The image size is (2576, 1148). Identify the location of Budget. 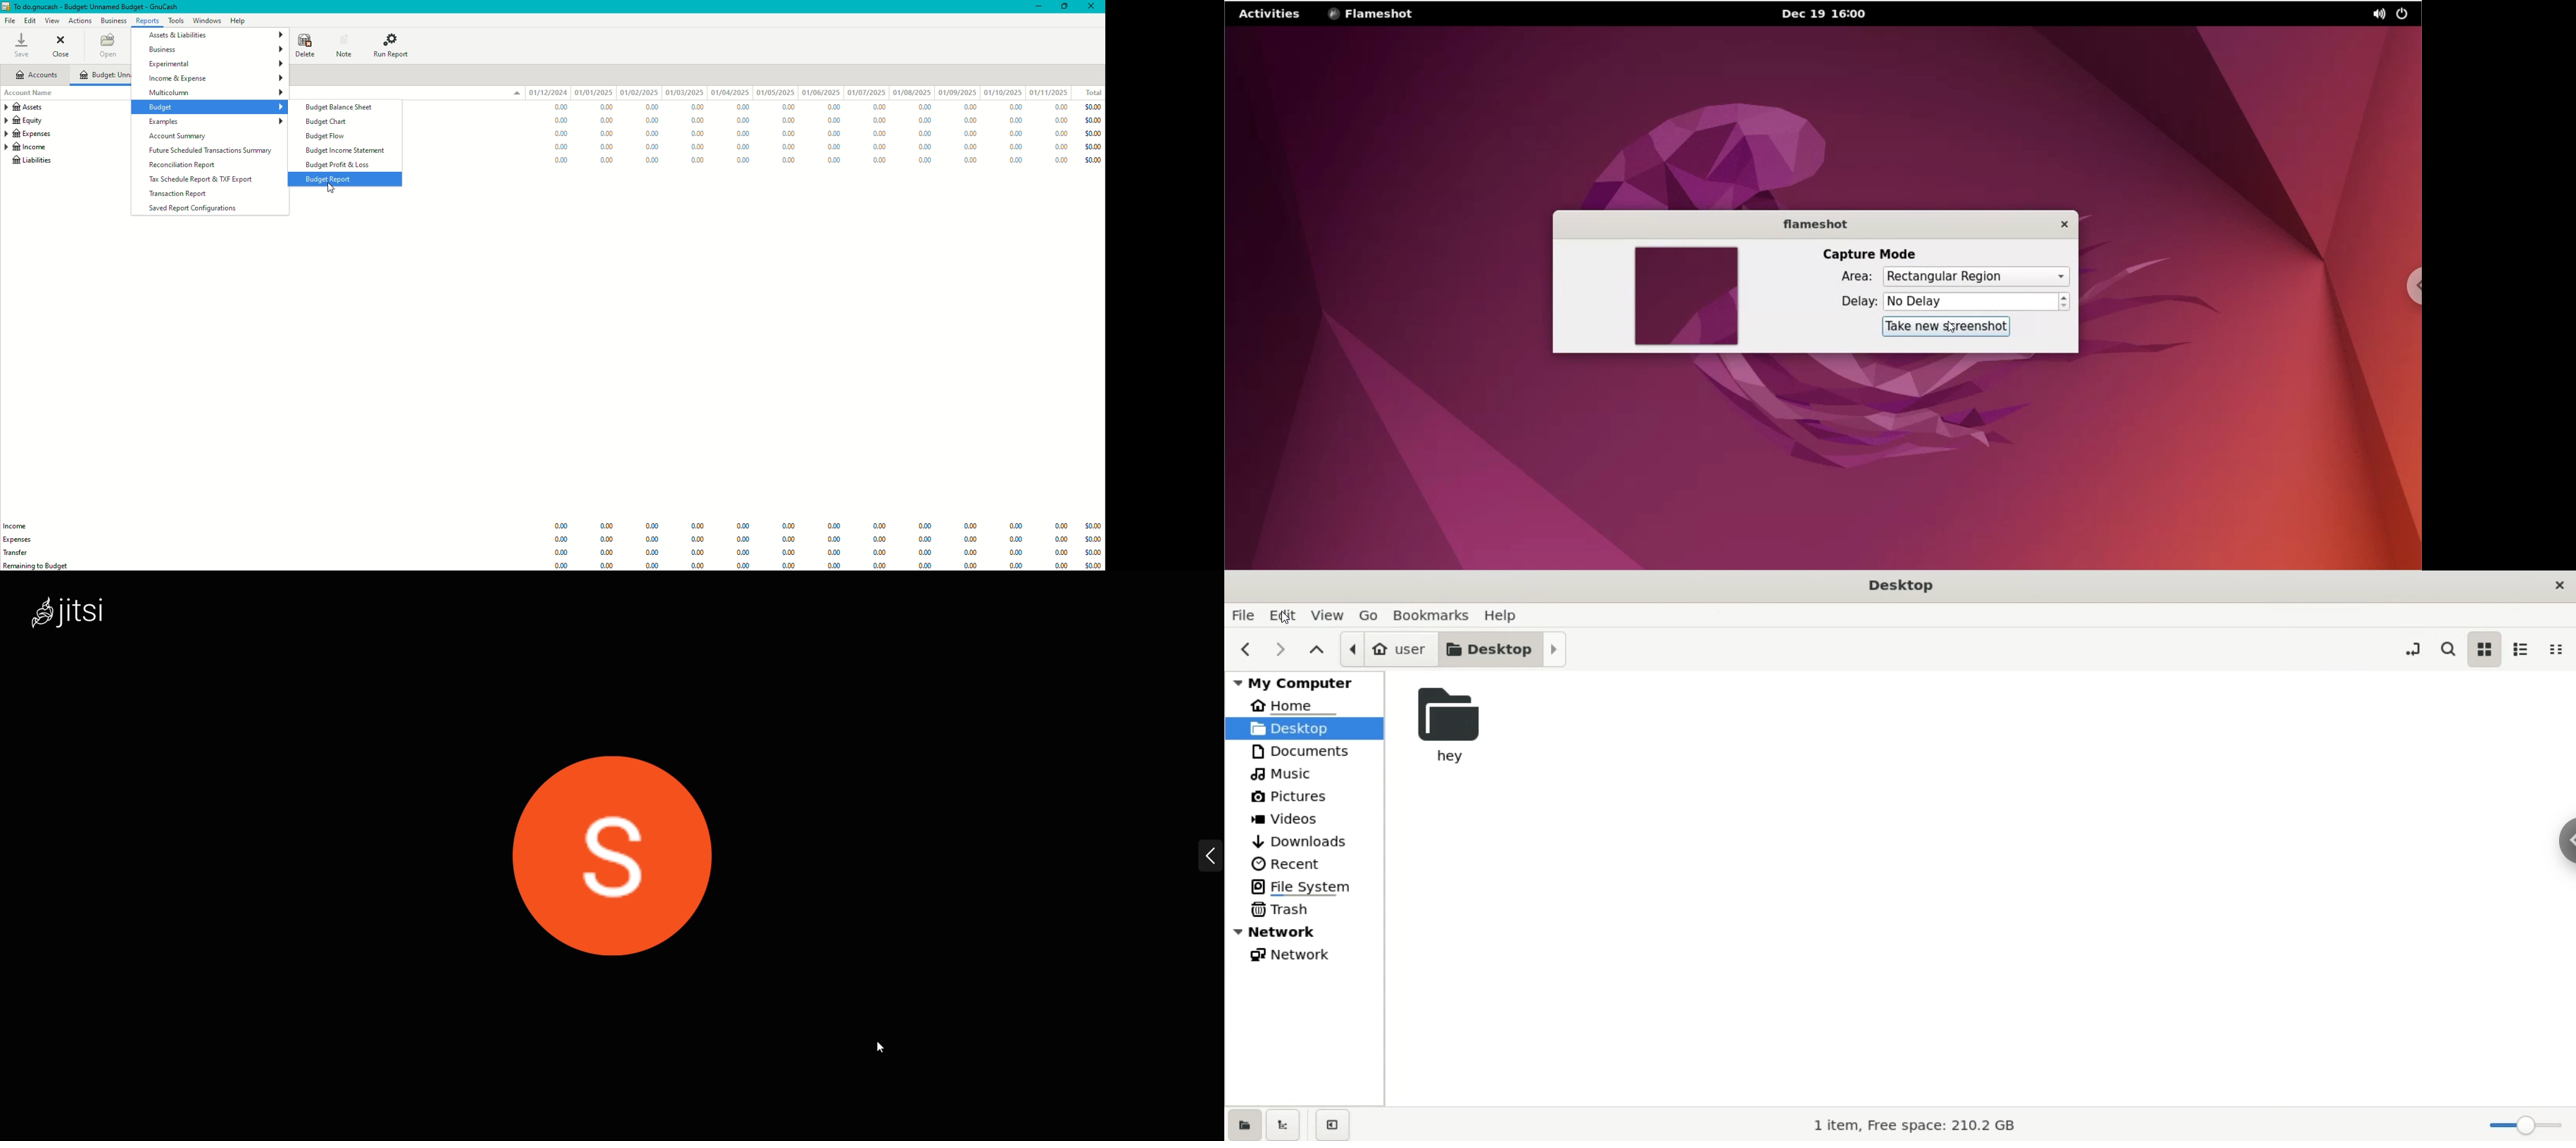
(218, 107).